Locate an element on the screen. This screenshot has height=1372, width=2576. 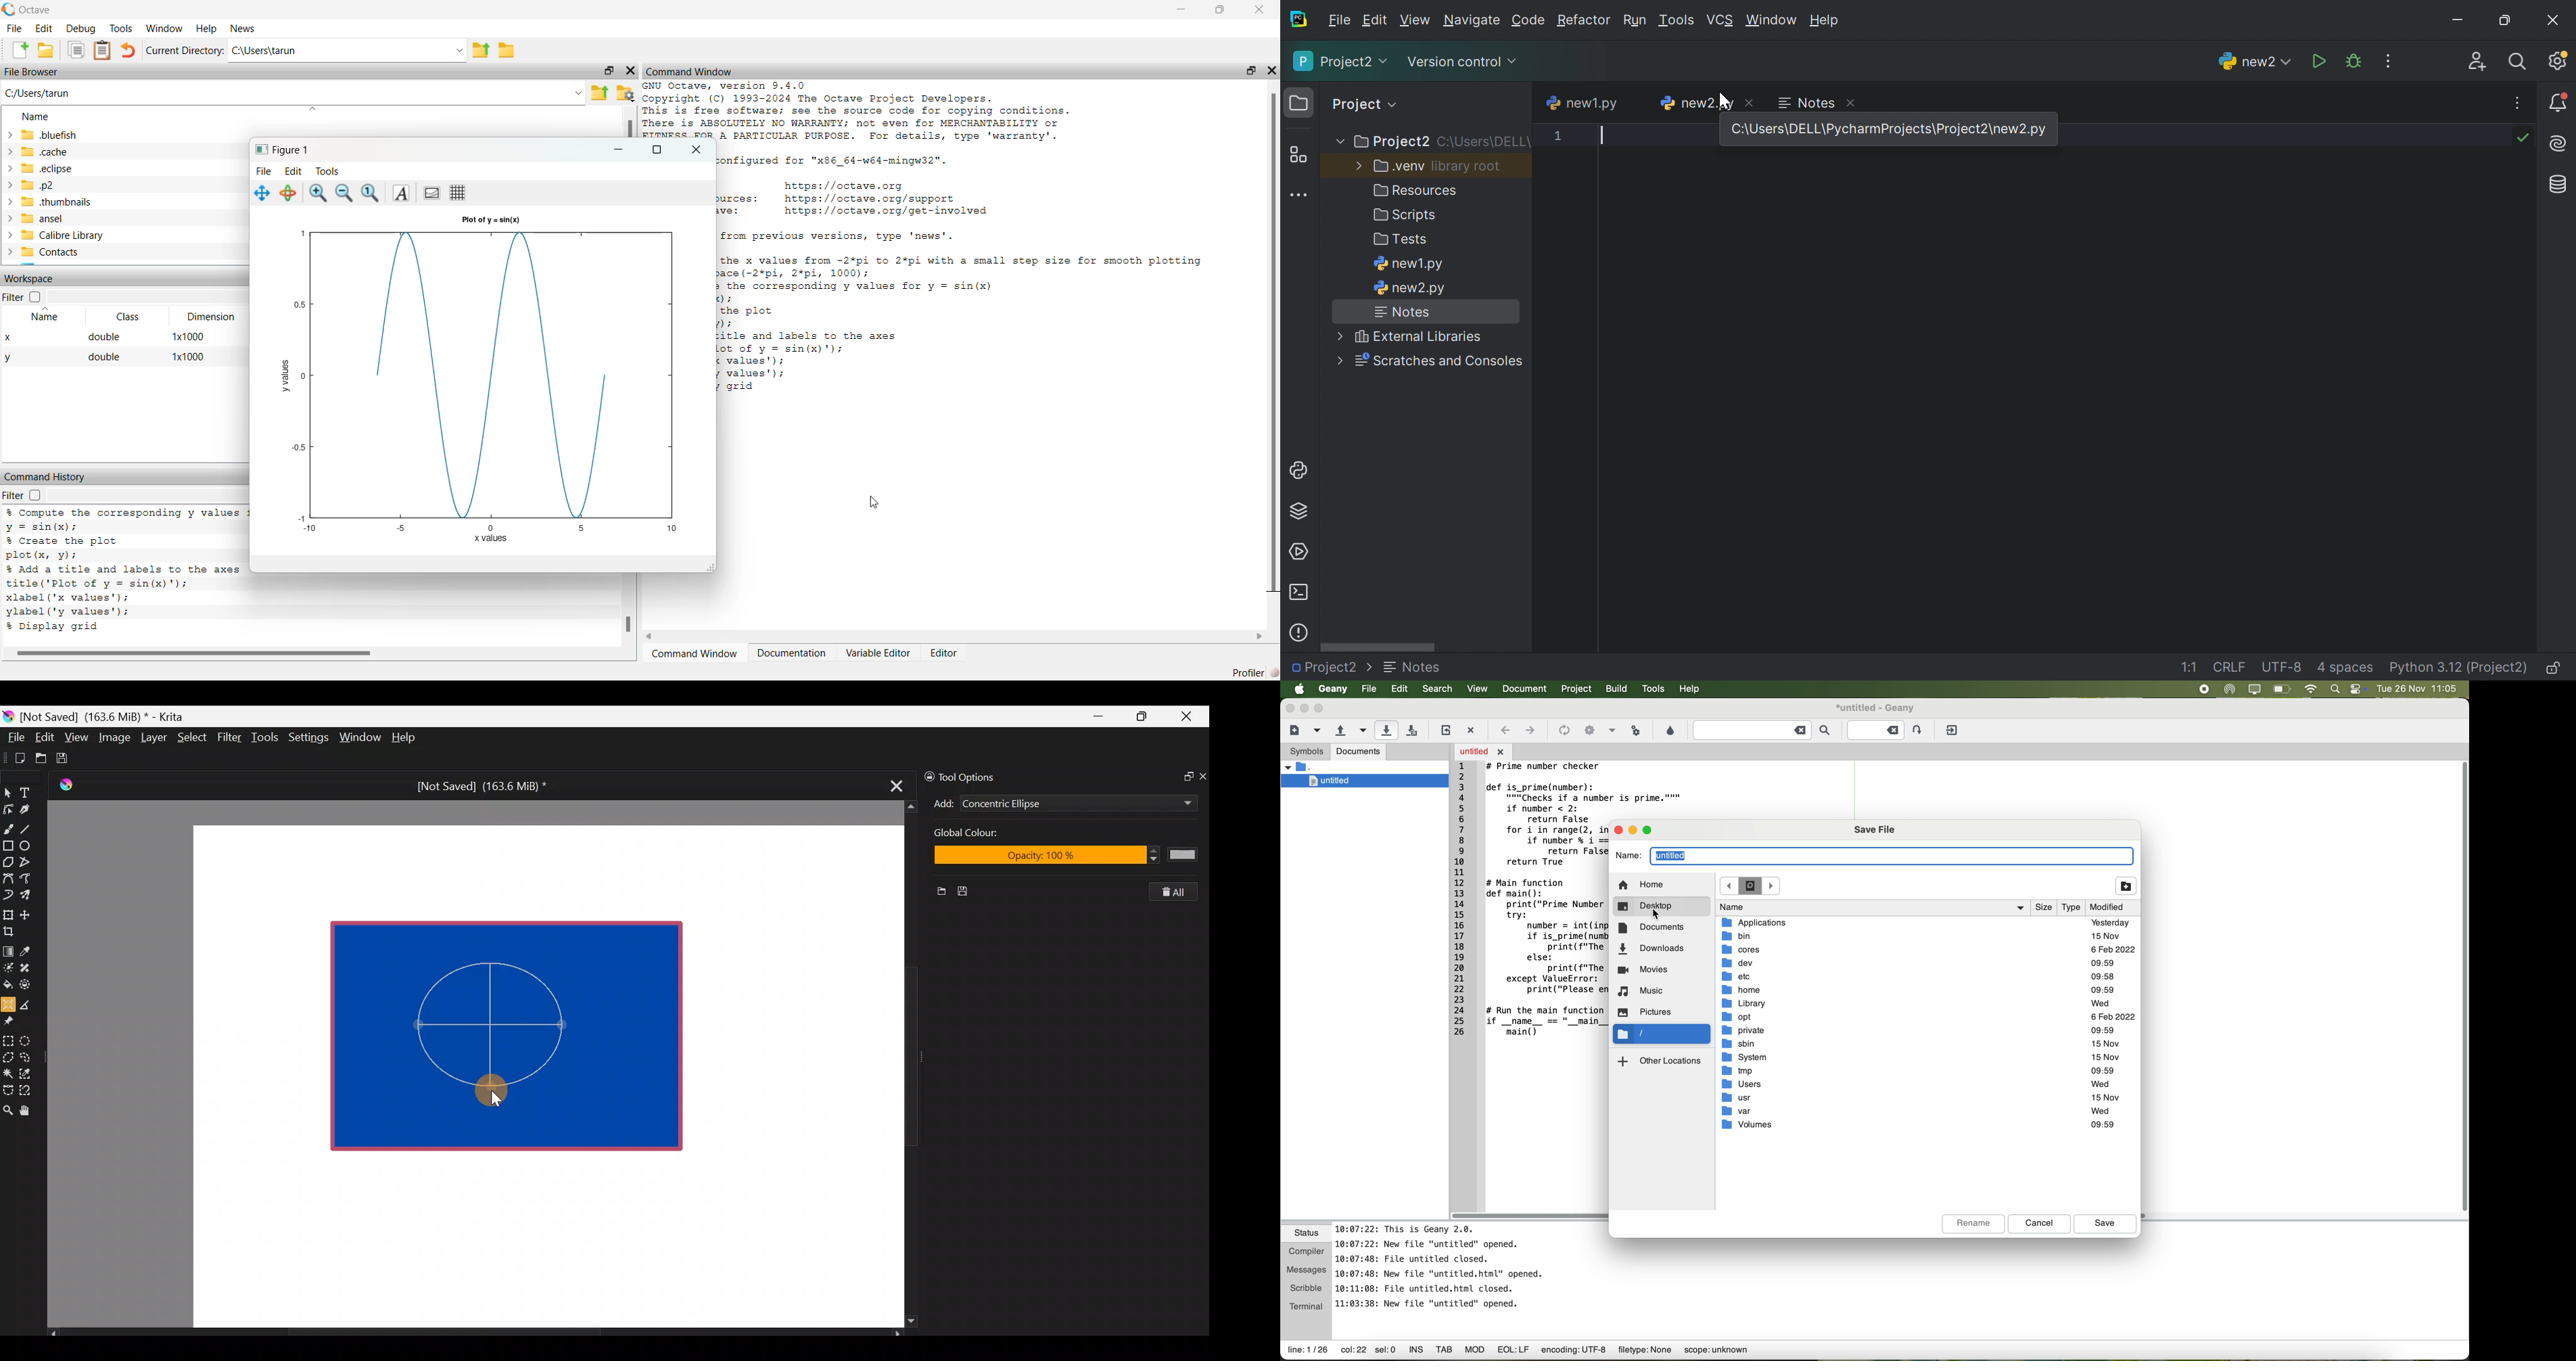
scroll bar is located at coordinates (1273, 343).